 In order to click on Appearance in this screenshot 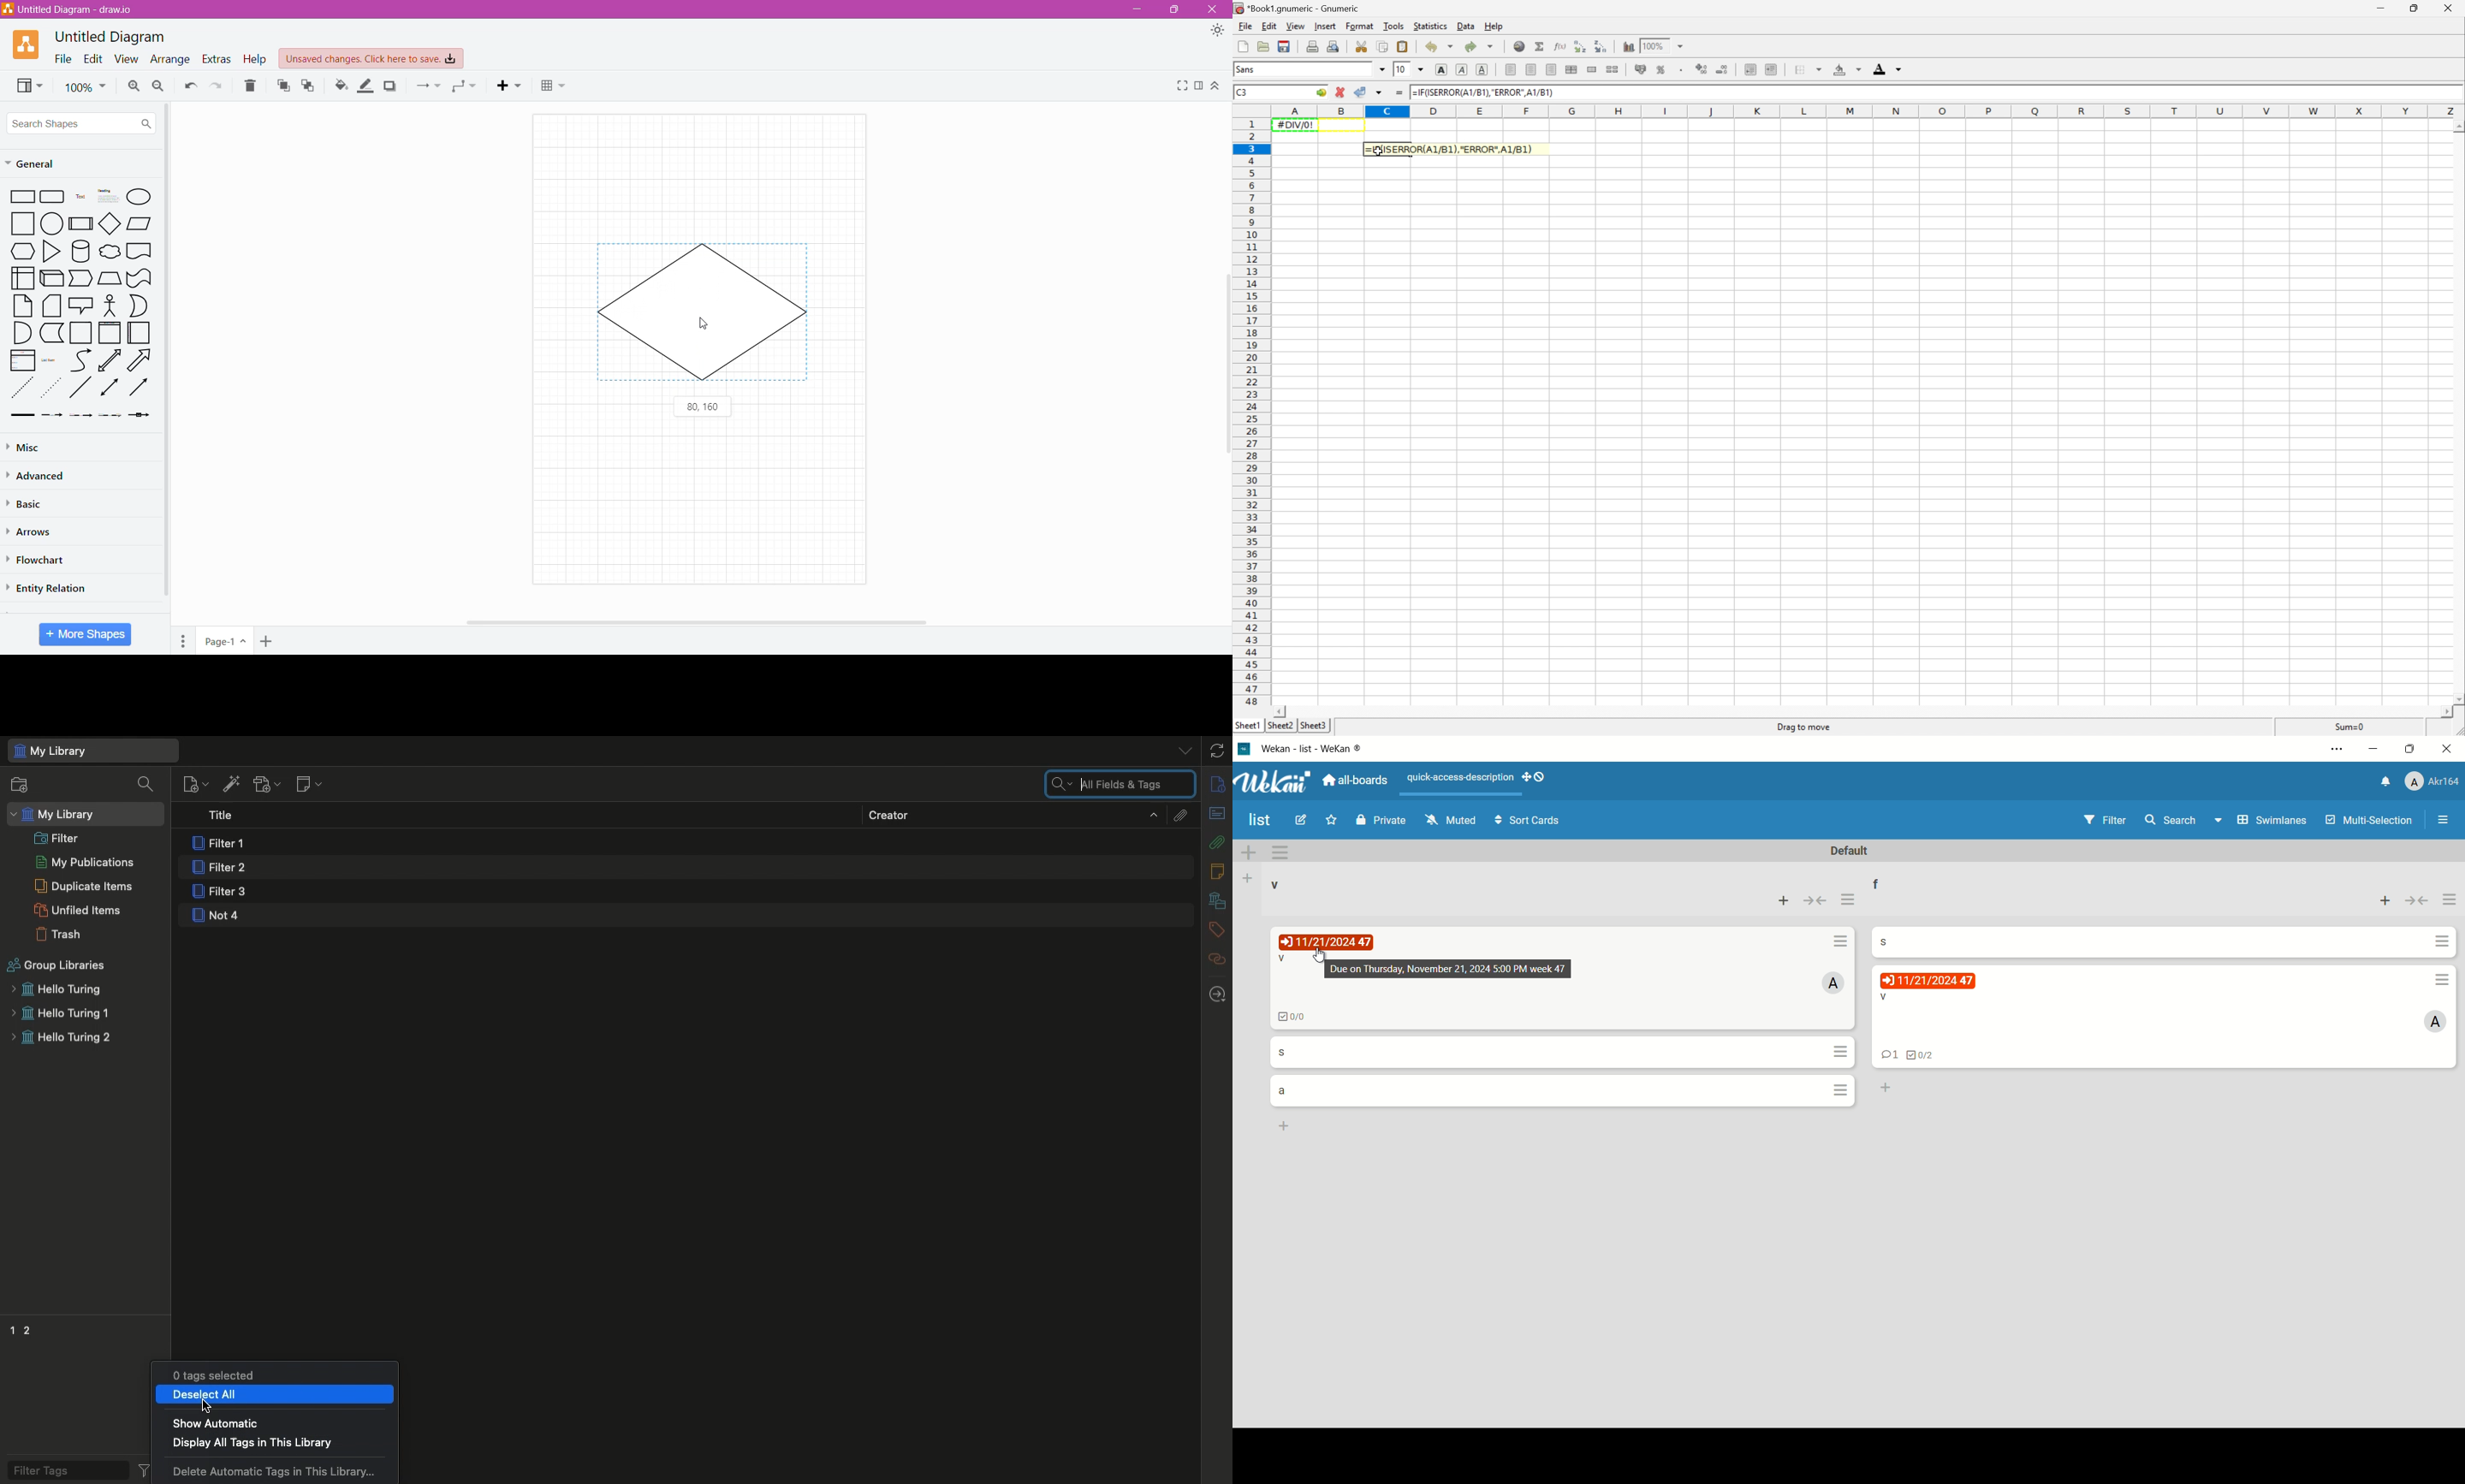, I will do `click(1220, 32)`.